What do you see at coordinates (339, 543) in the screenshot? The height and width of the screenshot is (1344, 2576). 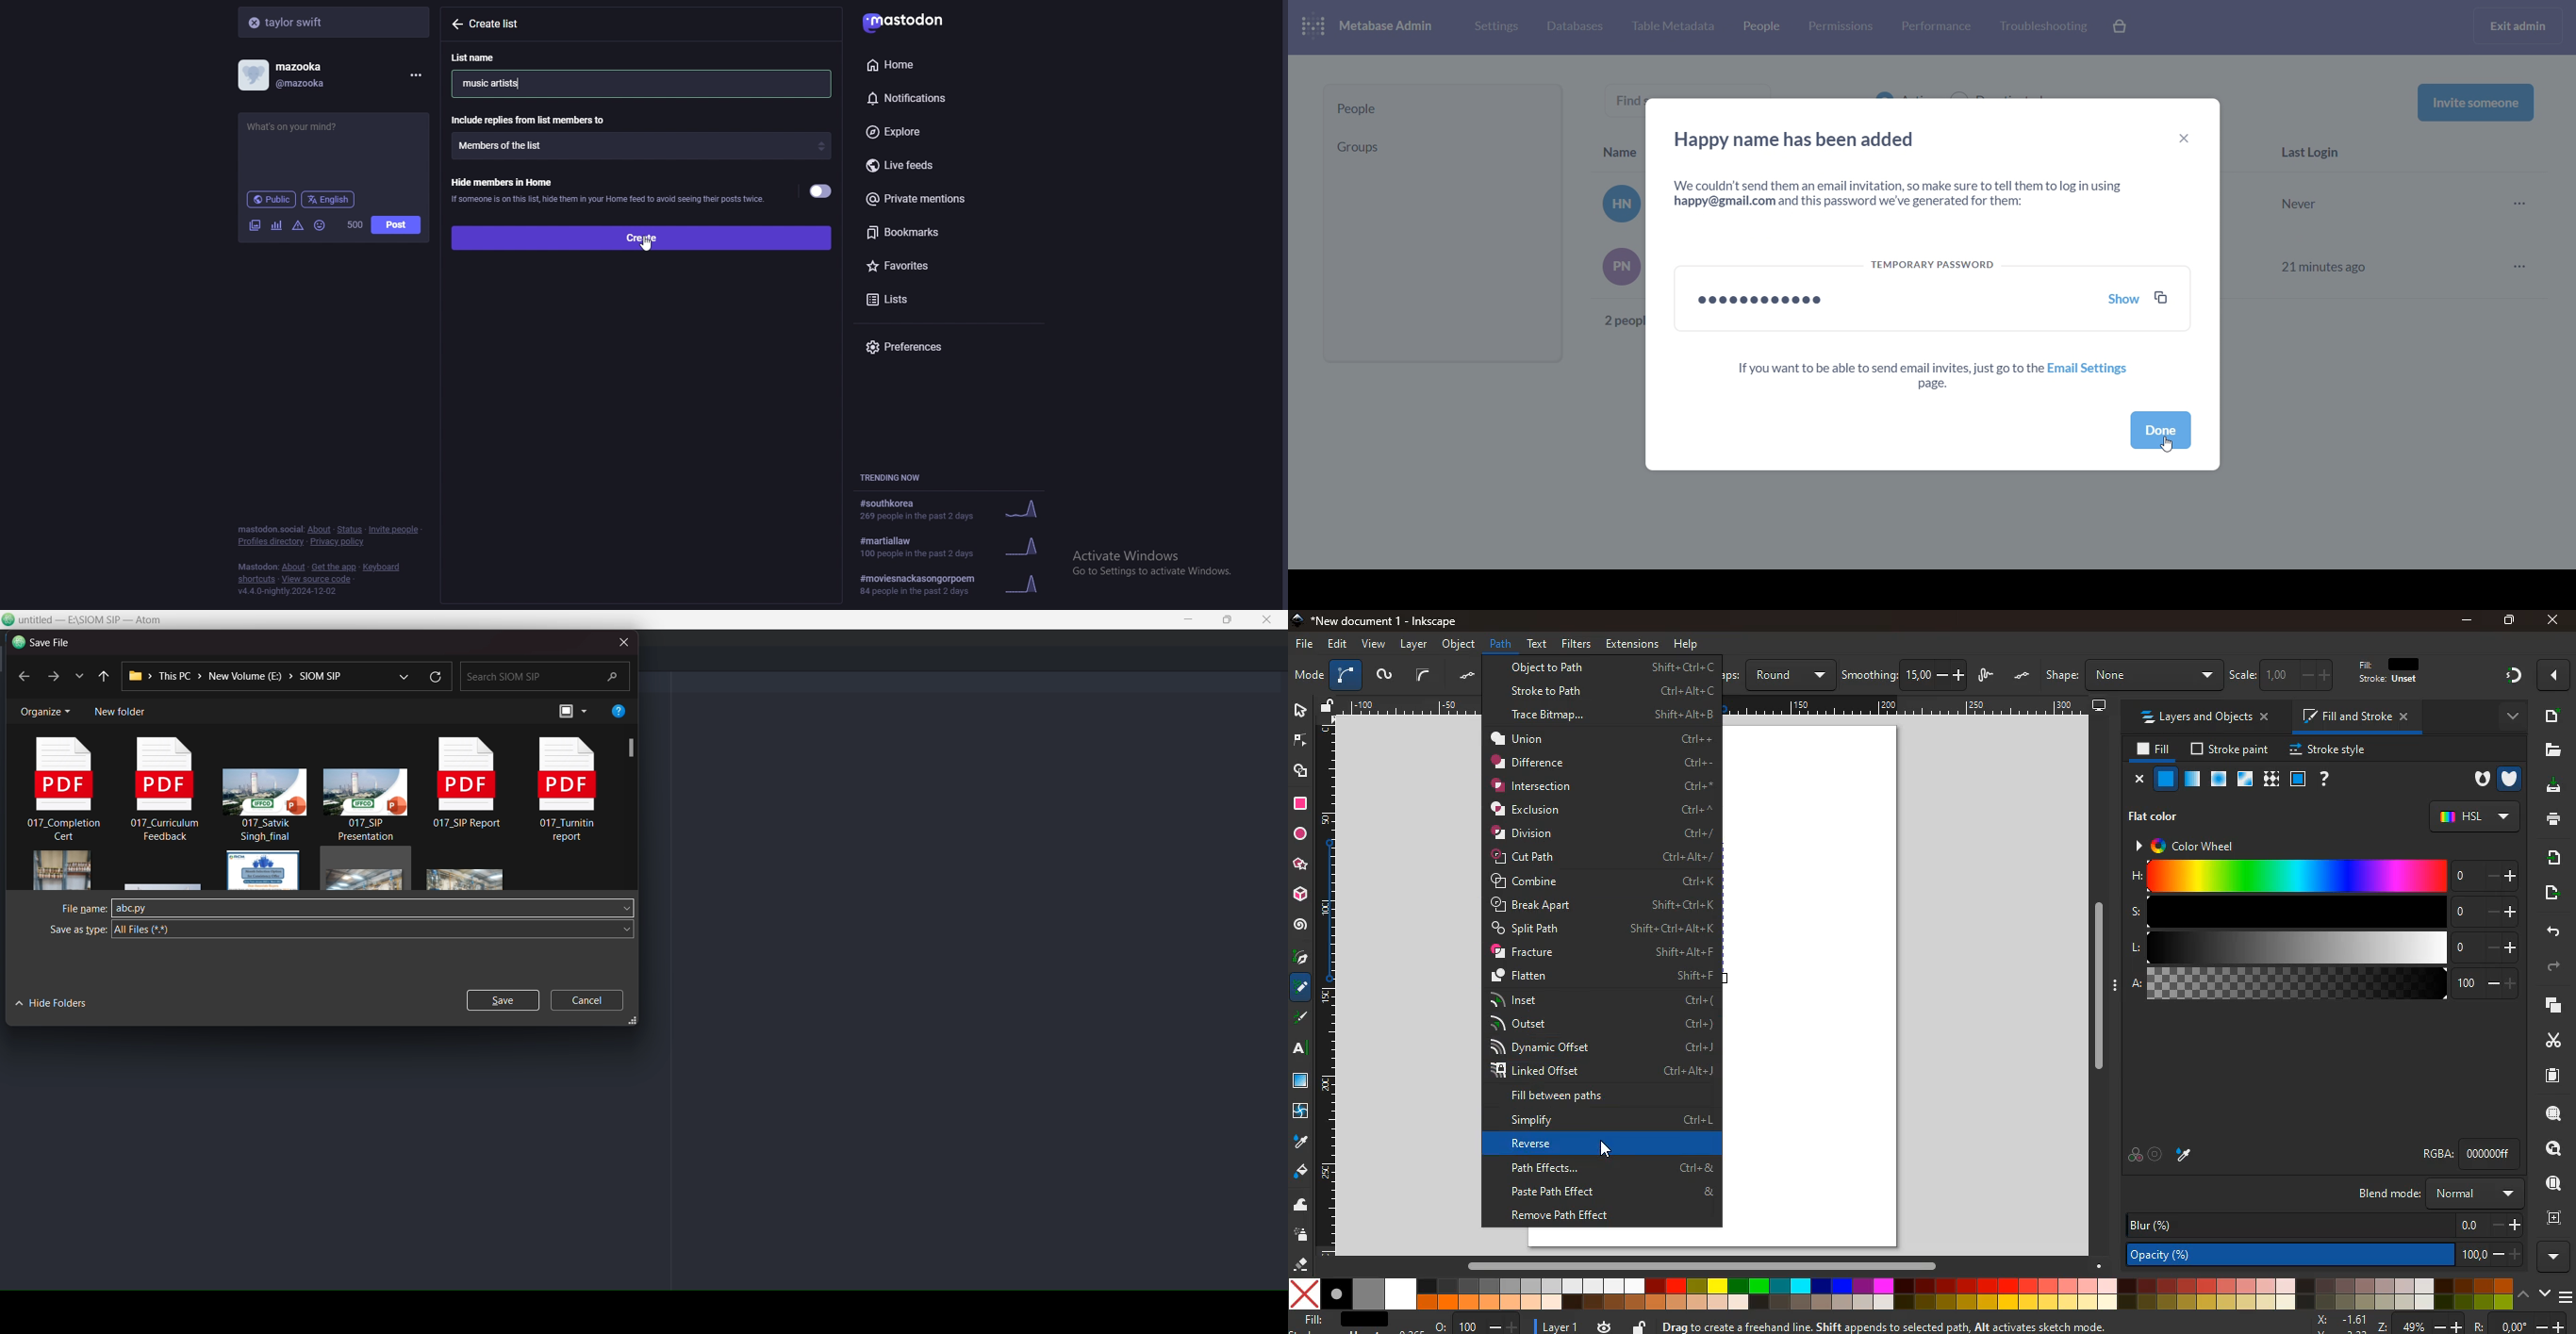 I see `privacy policy` at bounding box center [339, 543].